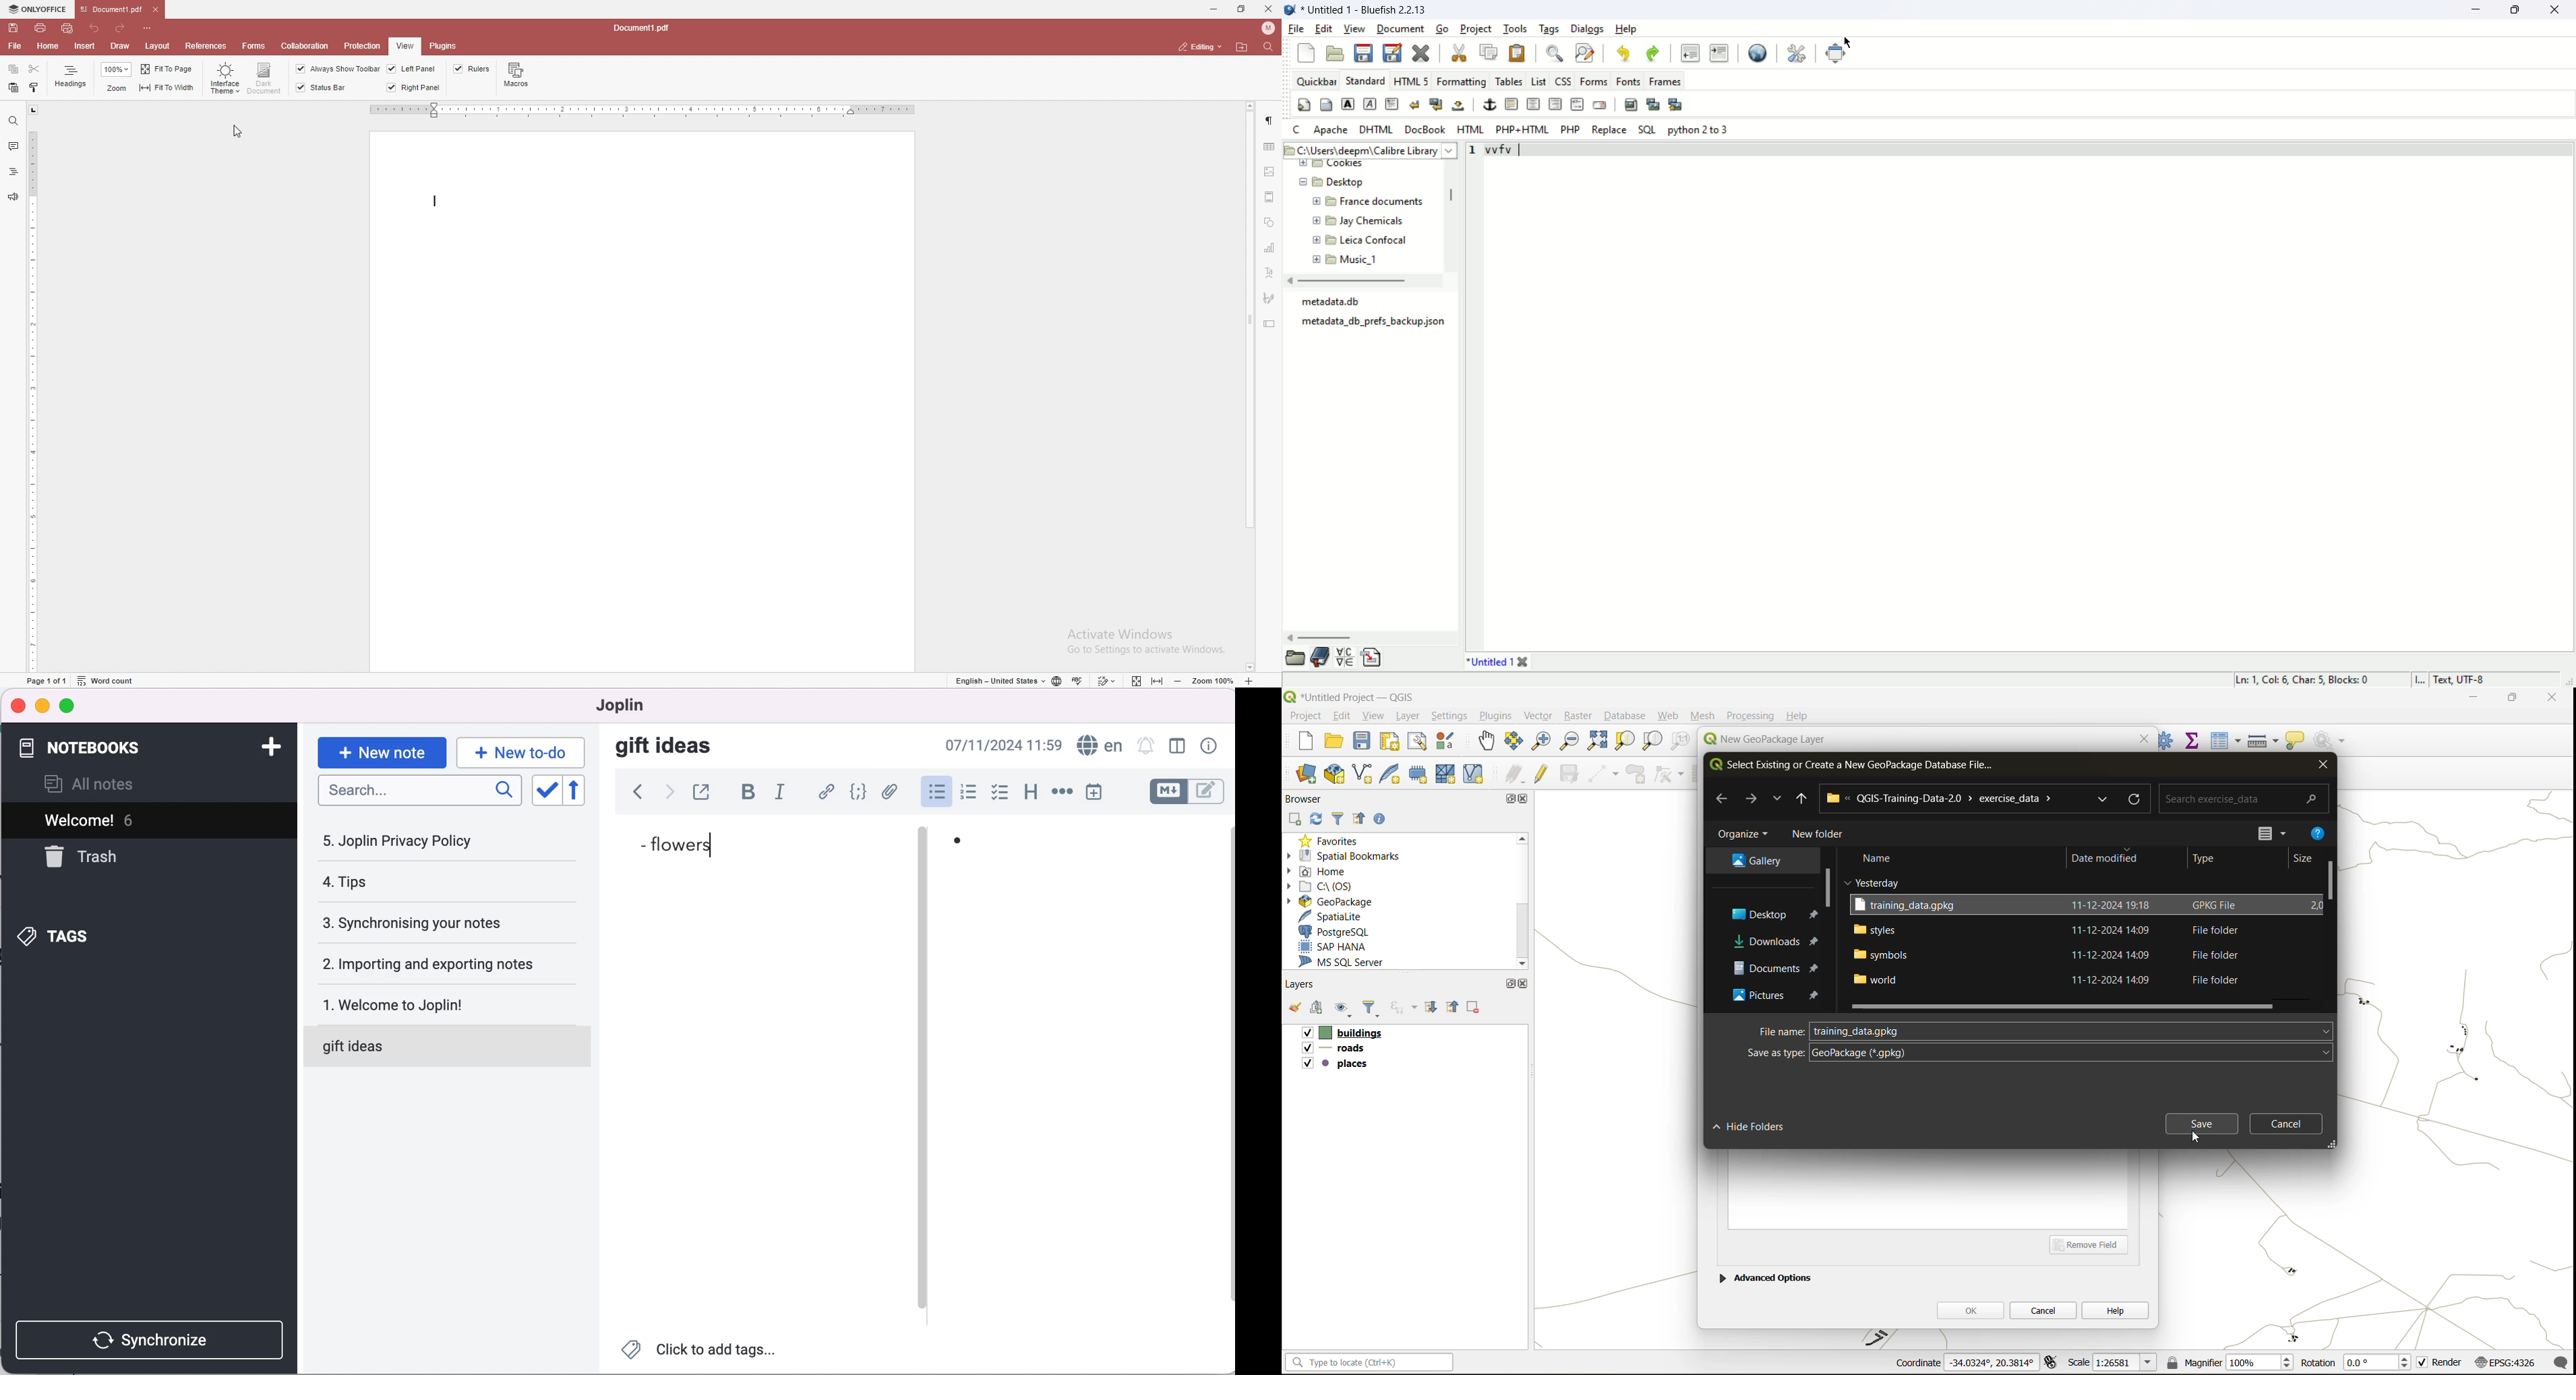 The image size is (2576, 1400). Describe the element at coordinates (1177, 747) in the screenshot. I see `toggle editor layout` at that location.